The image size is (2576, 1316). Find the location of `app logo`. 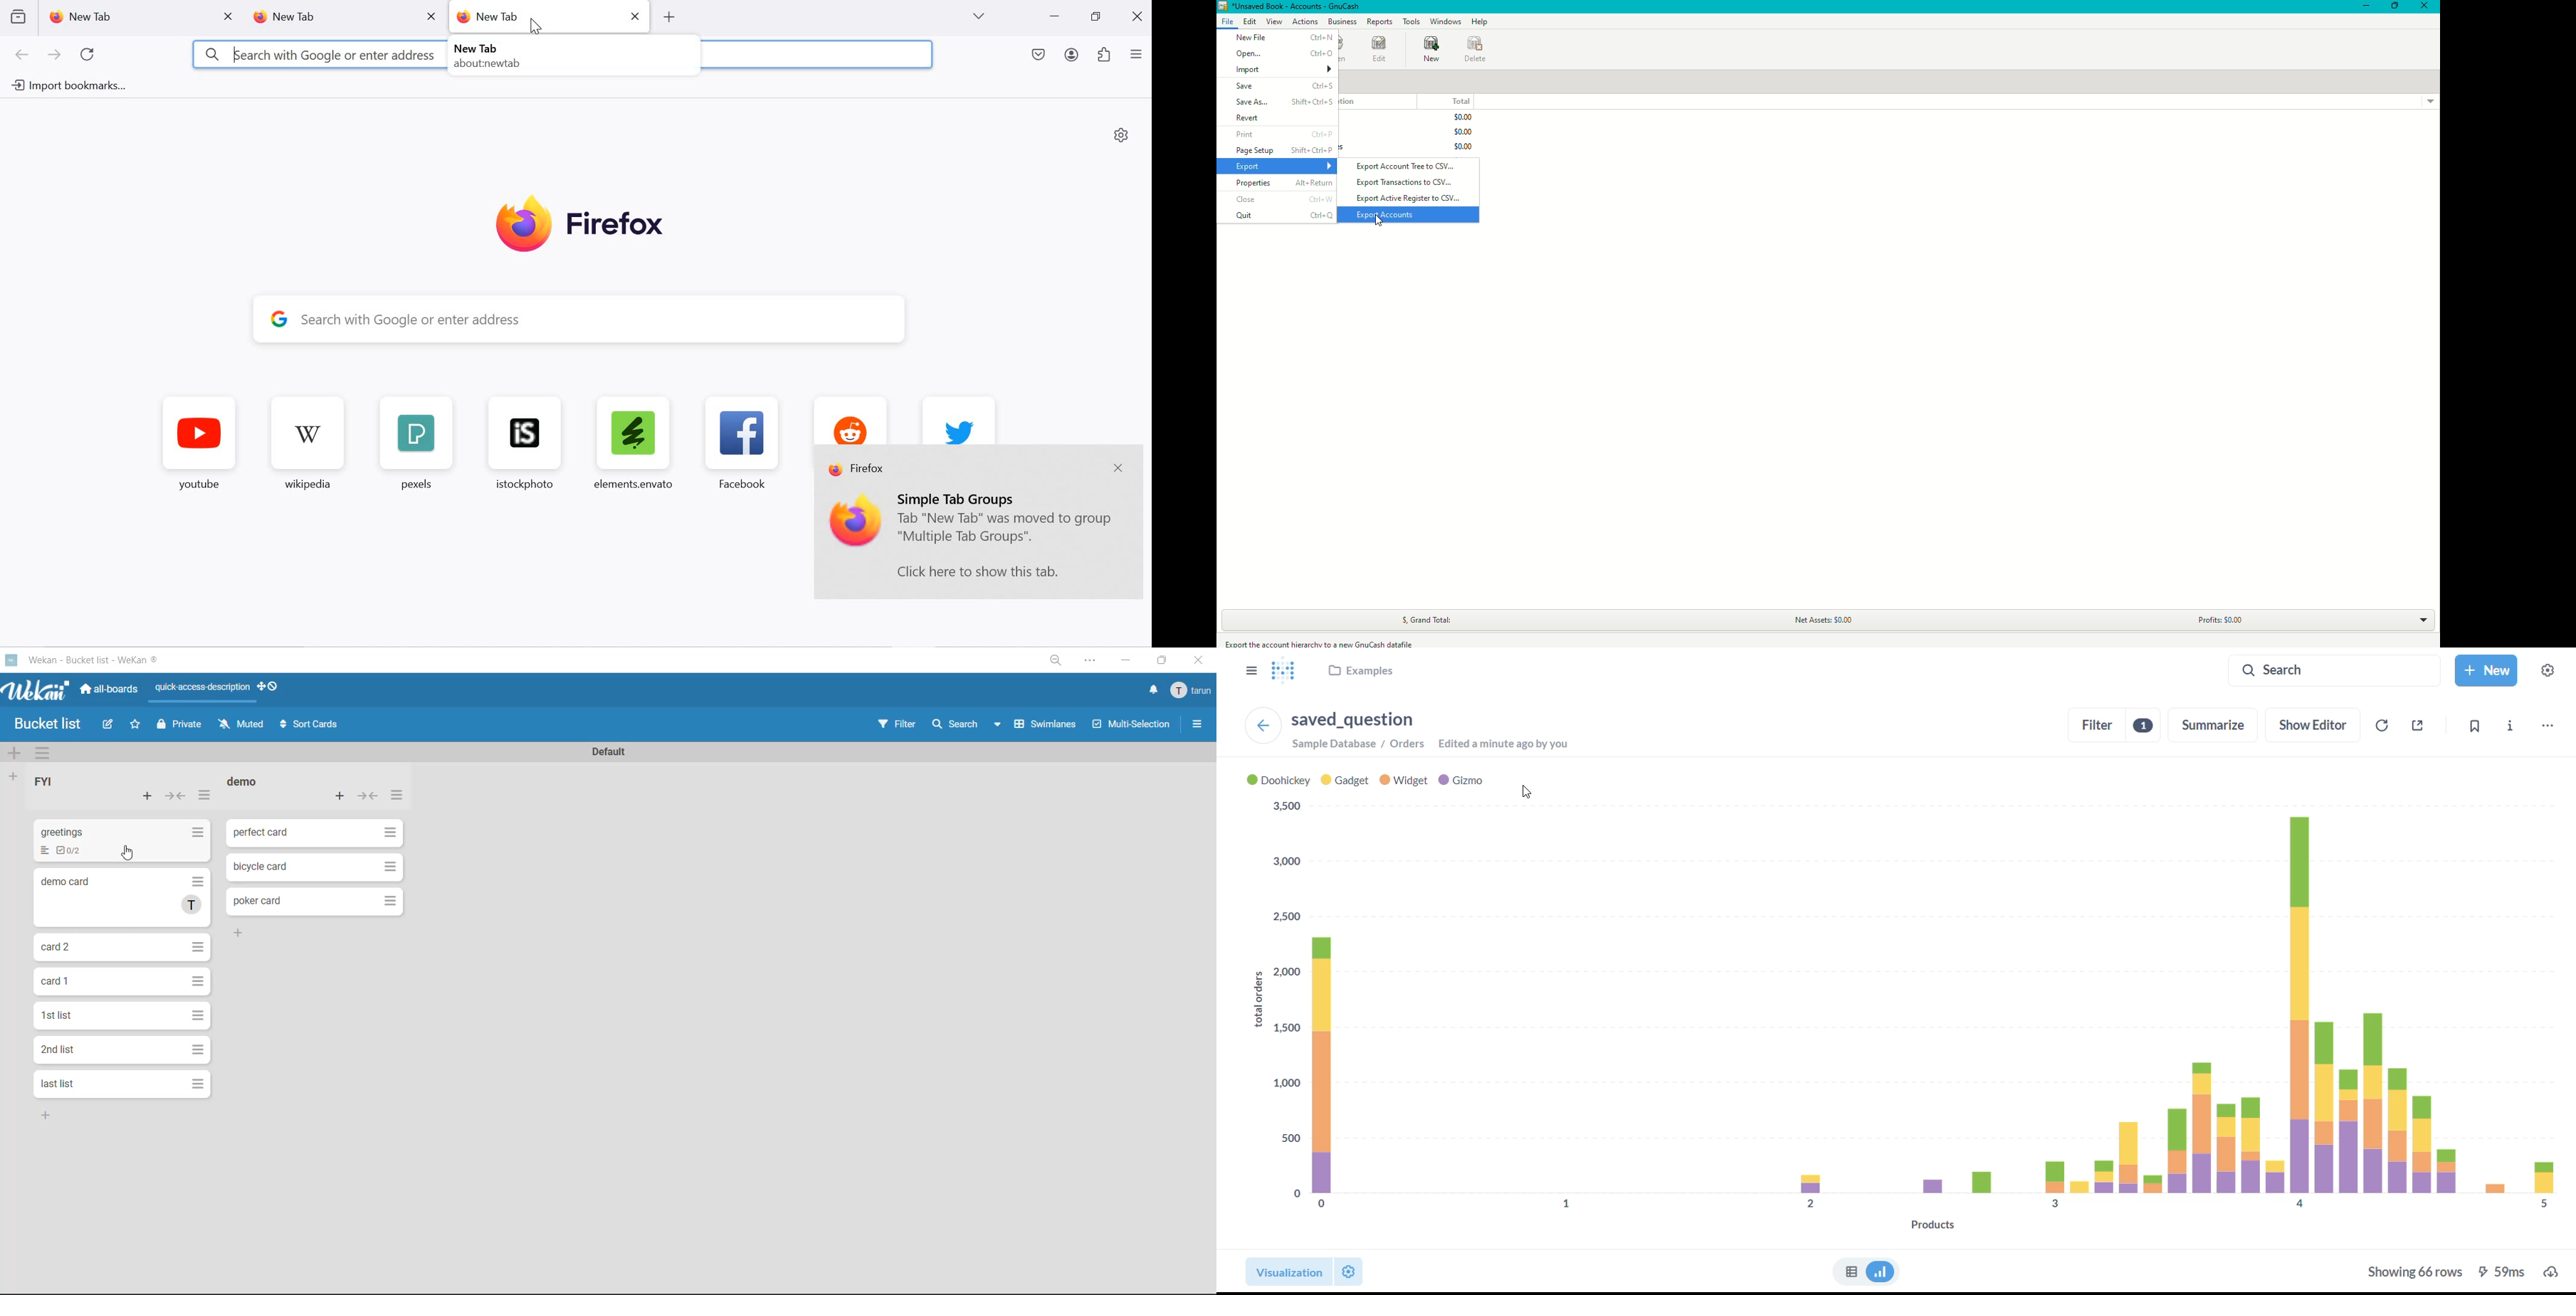

app logo is located at coordinates (37, 692).